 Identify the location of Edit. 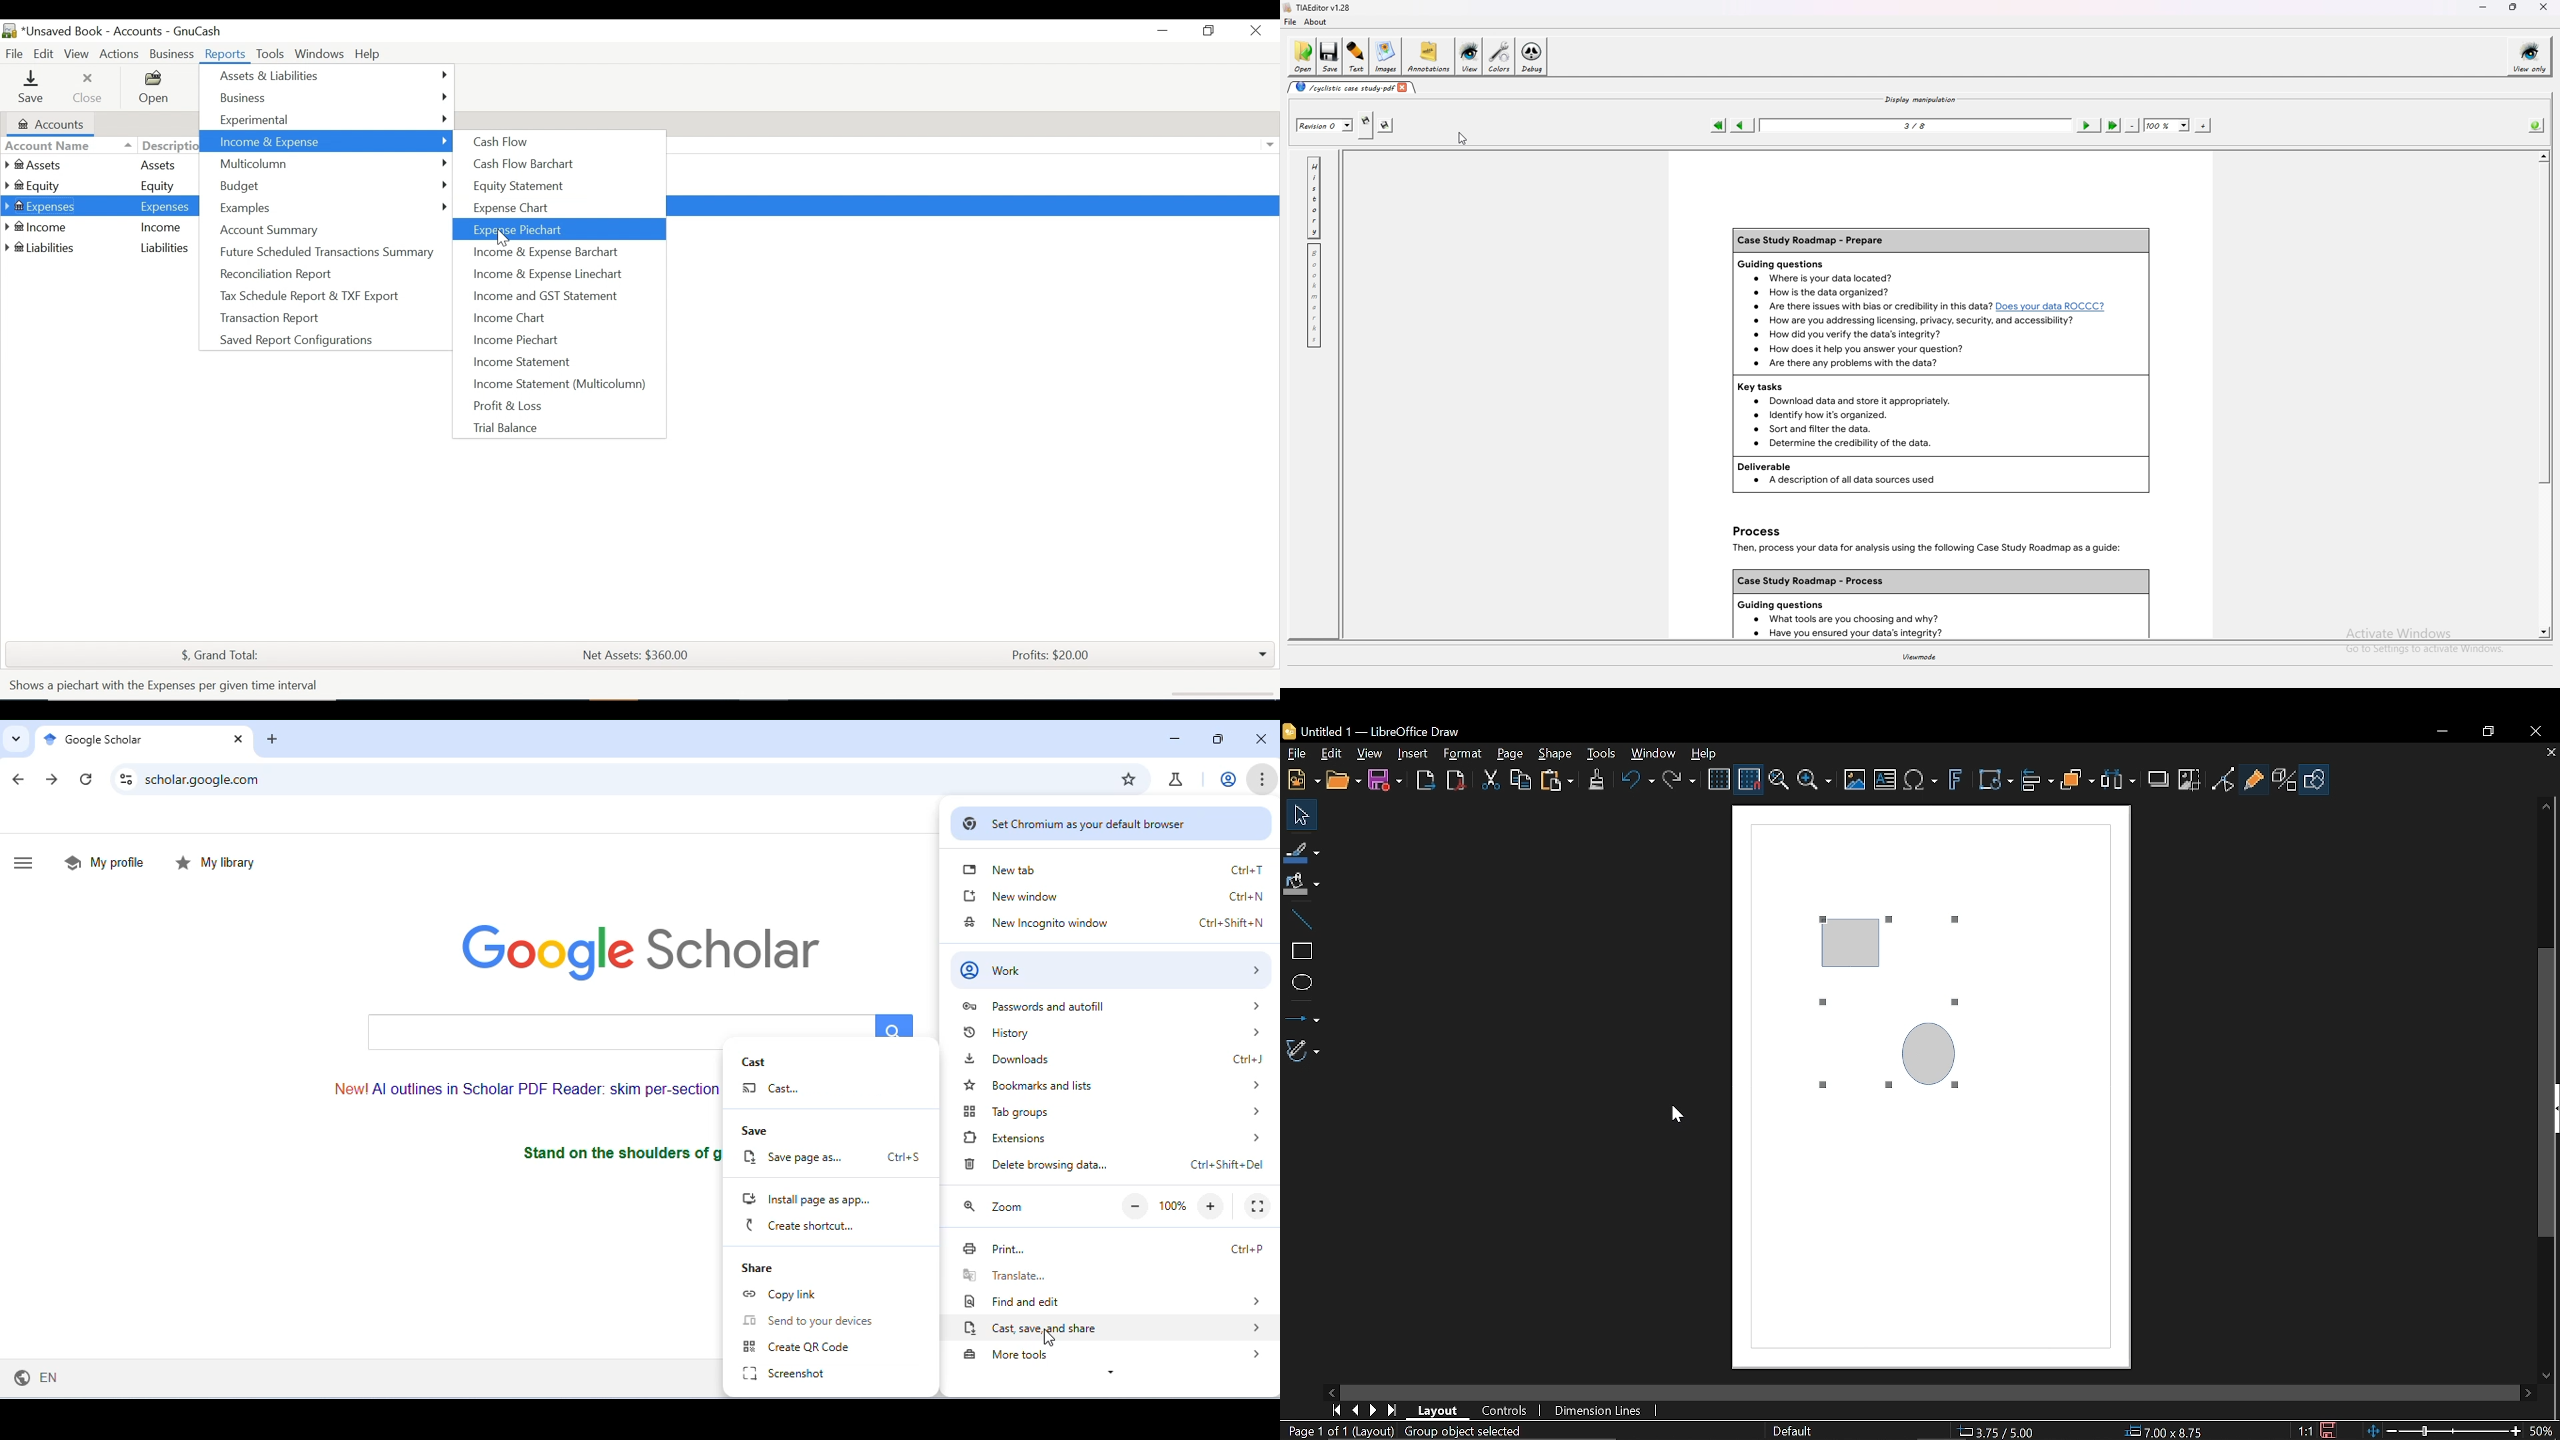
(1330, 754).